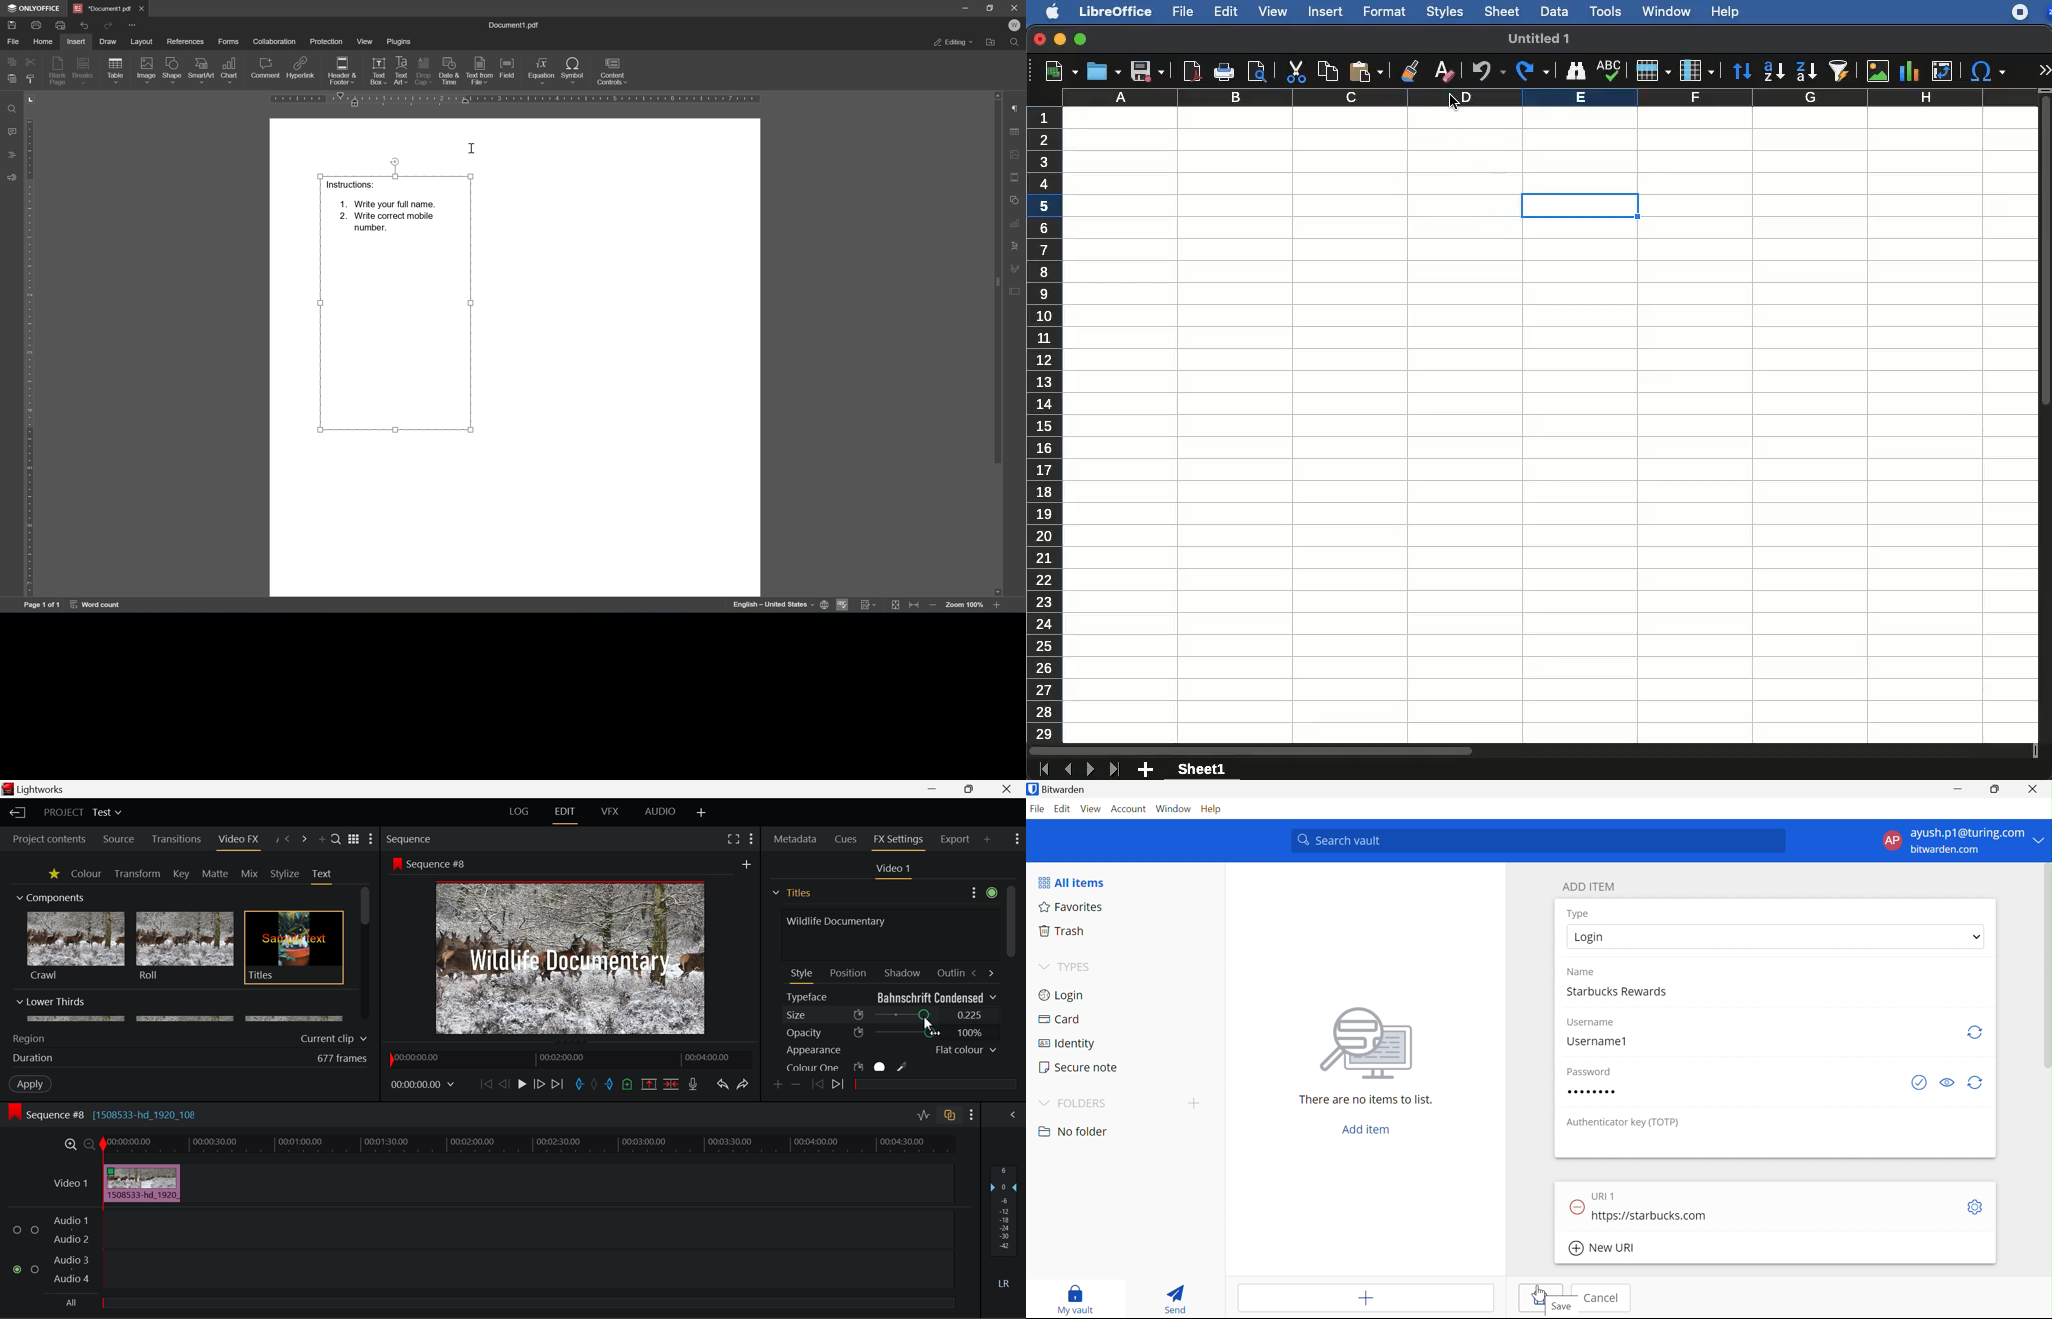 This screenshot has width=2072, height=1344. What do you see at coordinates (1805, 68) in the screenshot?
I see `descendinga` at bounding box center [1805, 68].